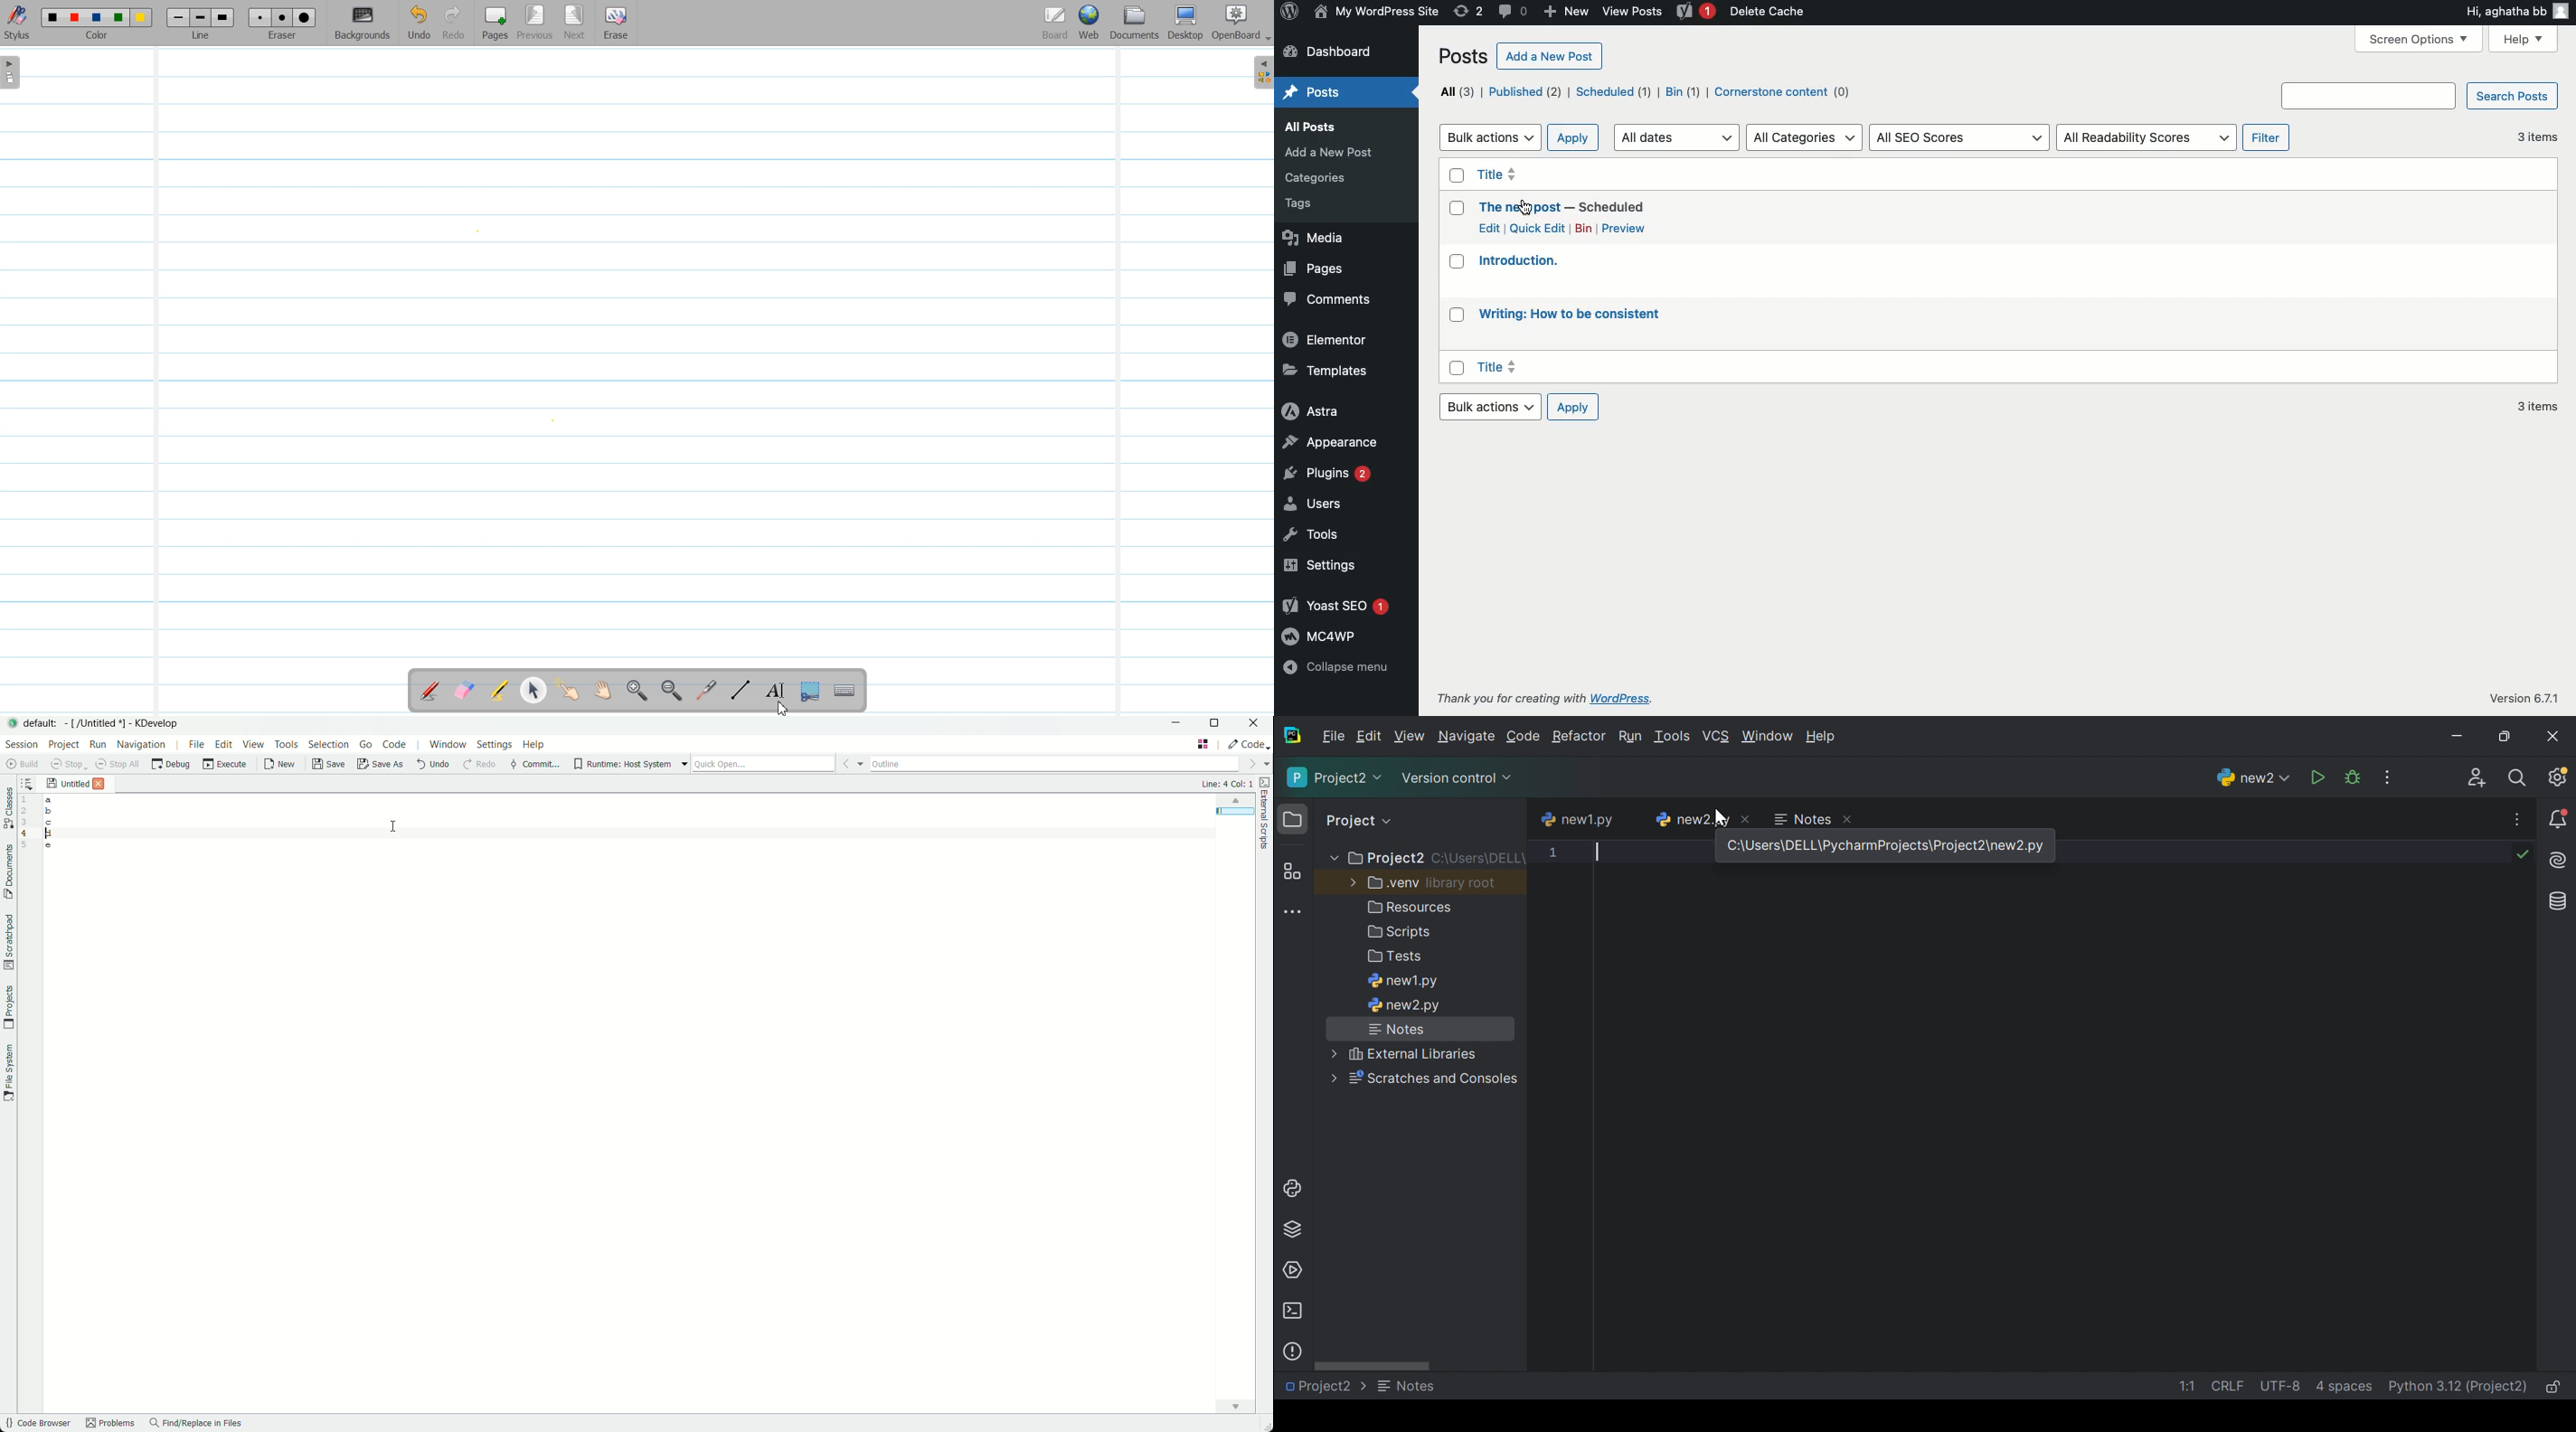  Describe the element at coordinates (1566, 13) in the screenshot. I see `New` at that location.